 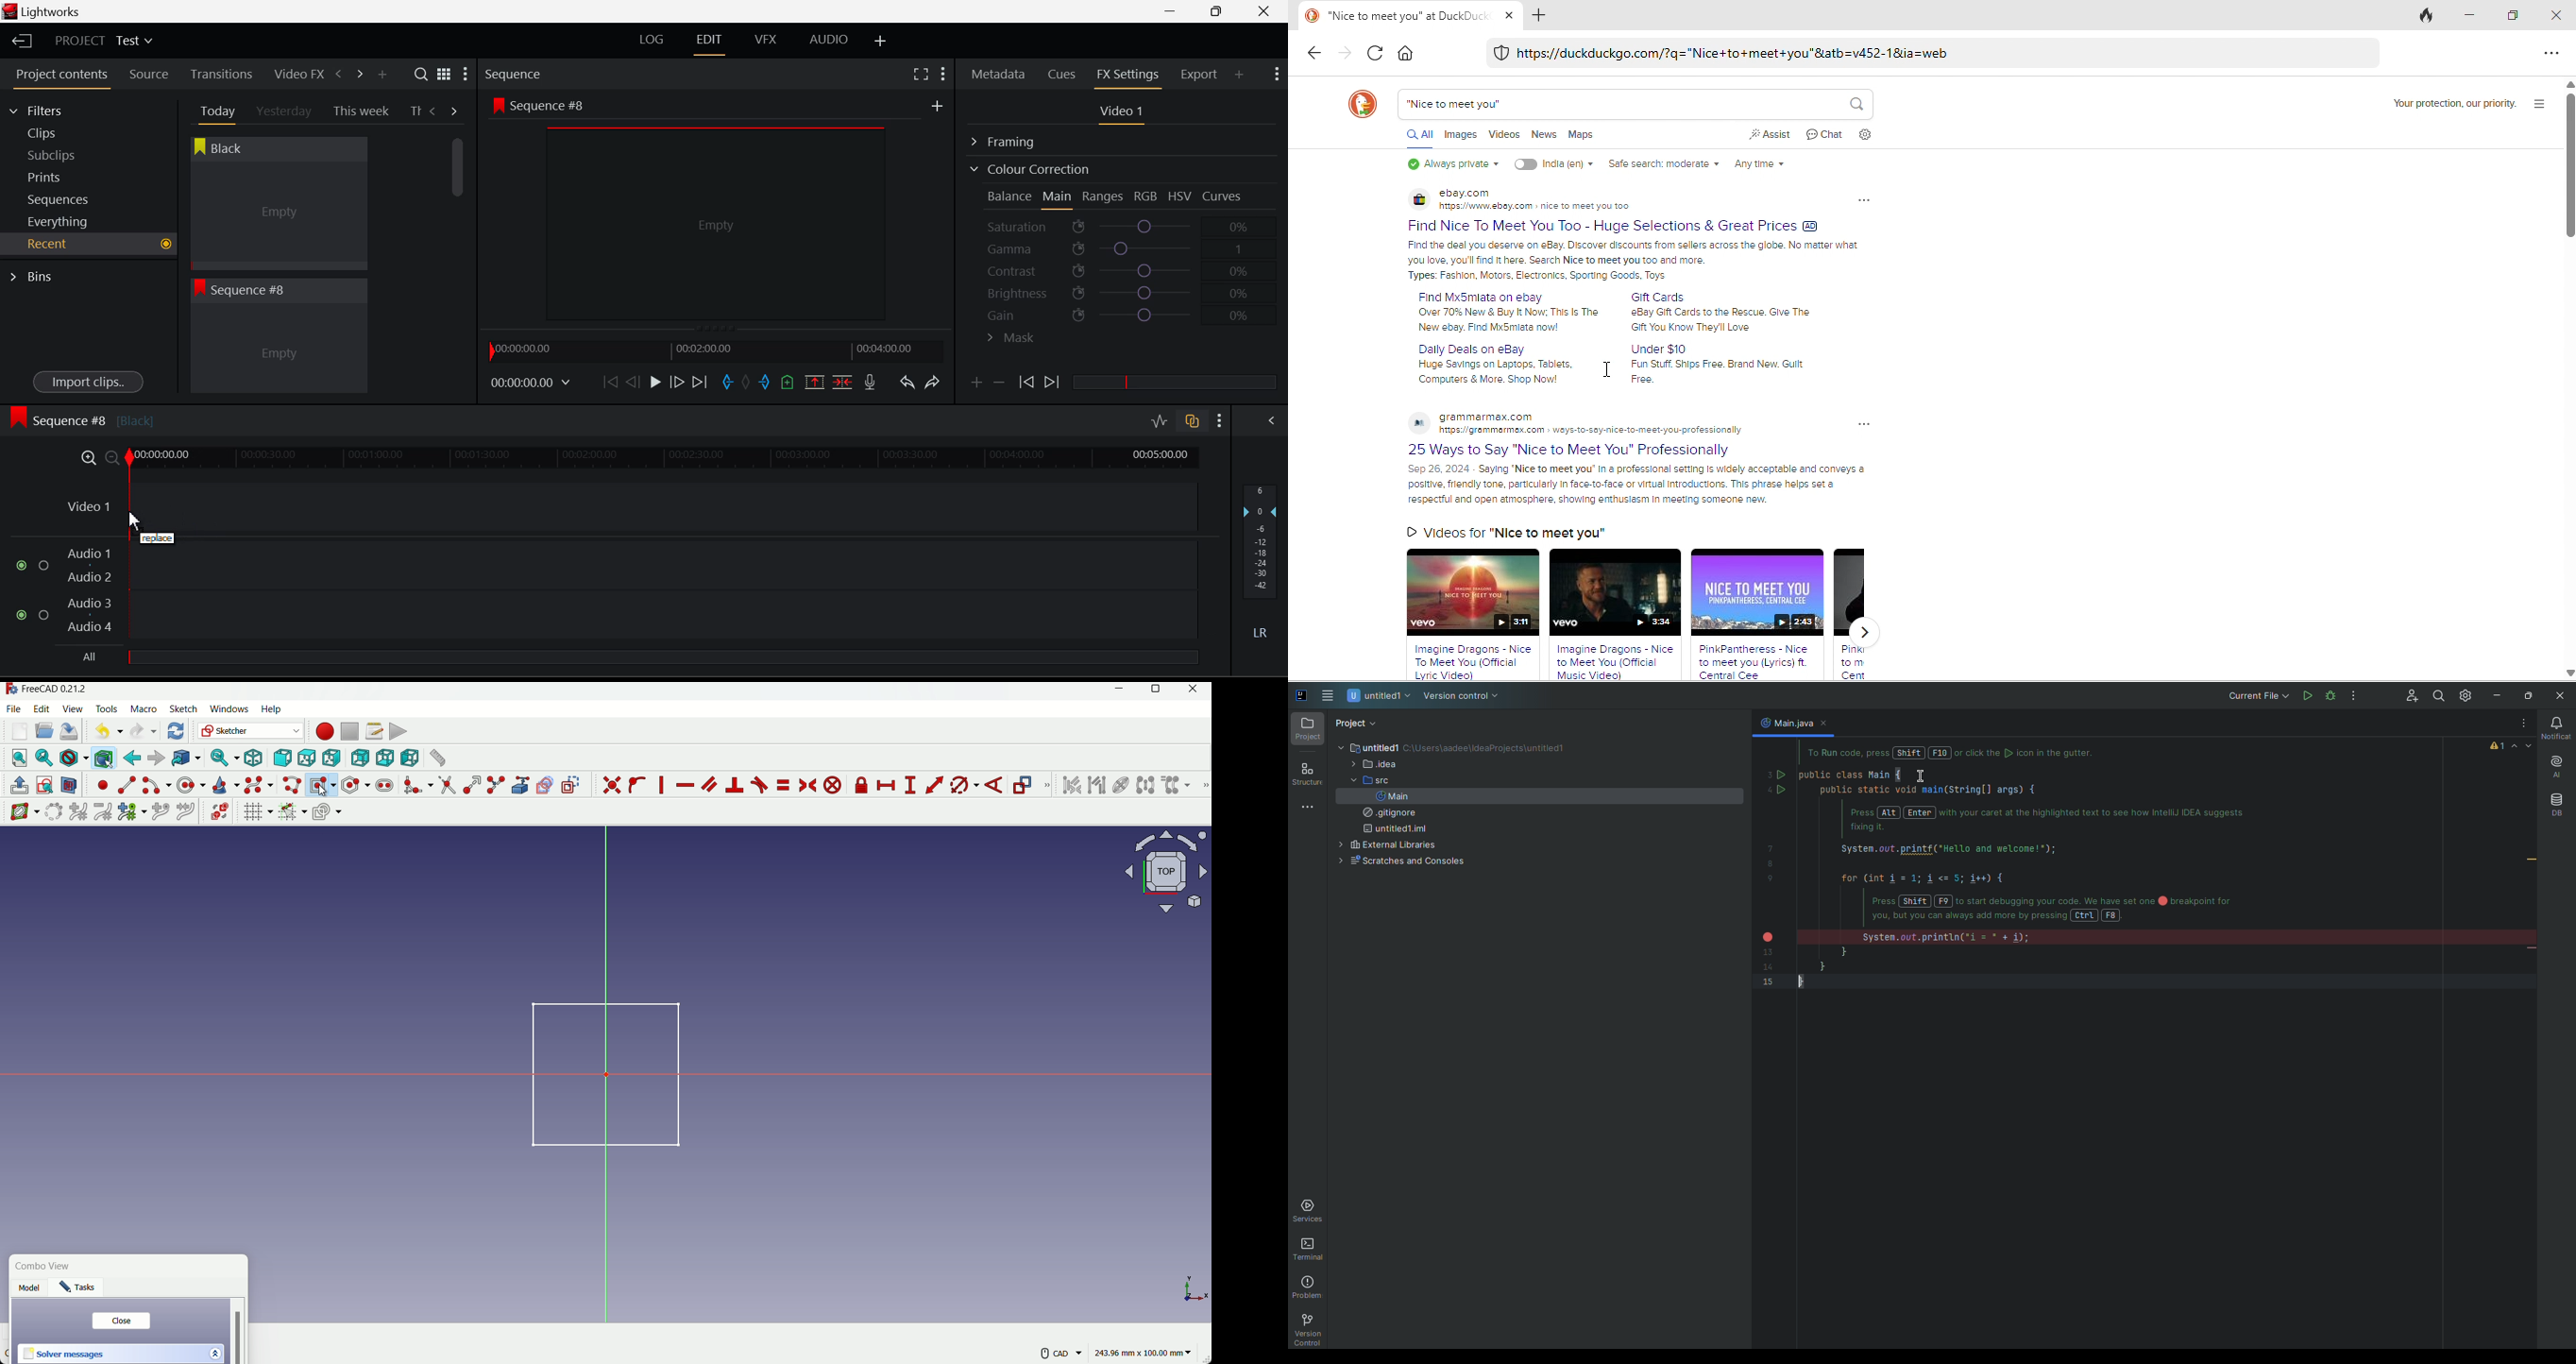 I want to click on Nice to meet you", so click(x=1456, y=104).